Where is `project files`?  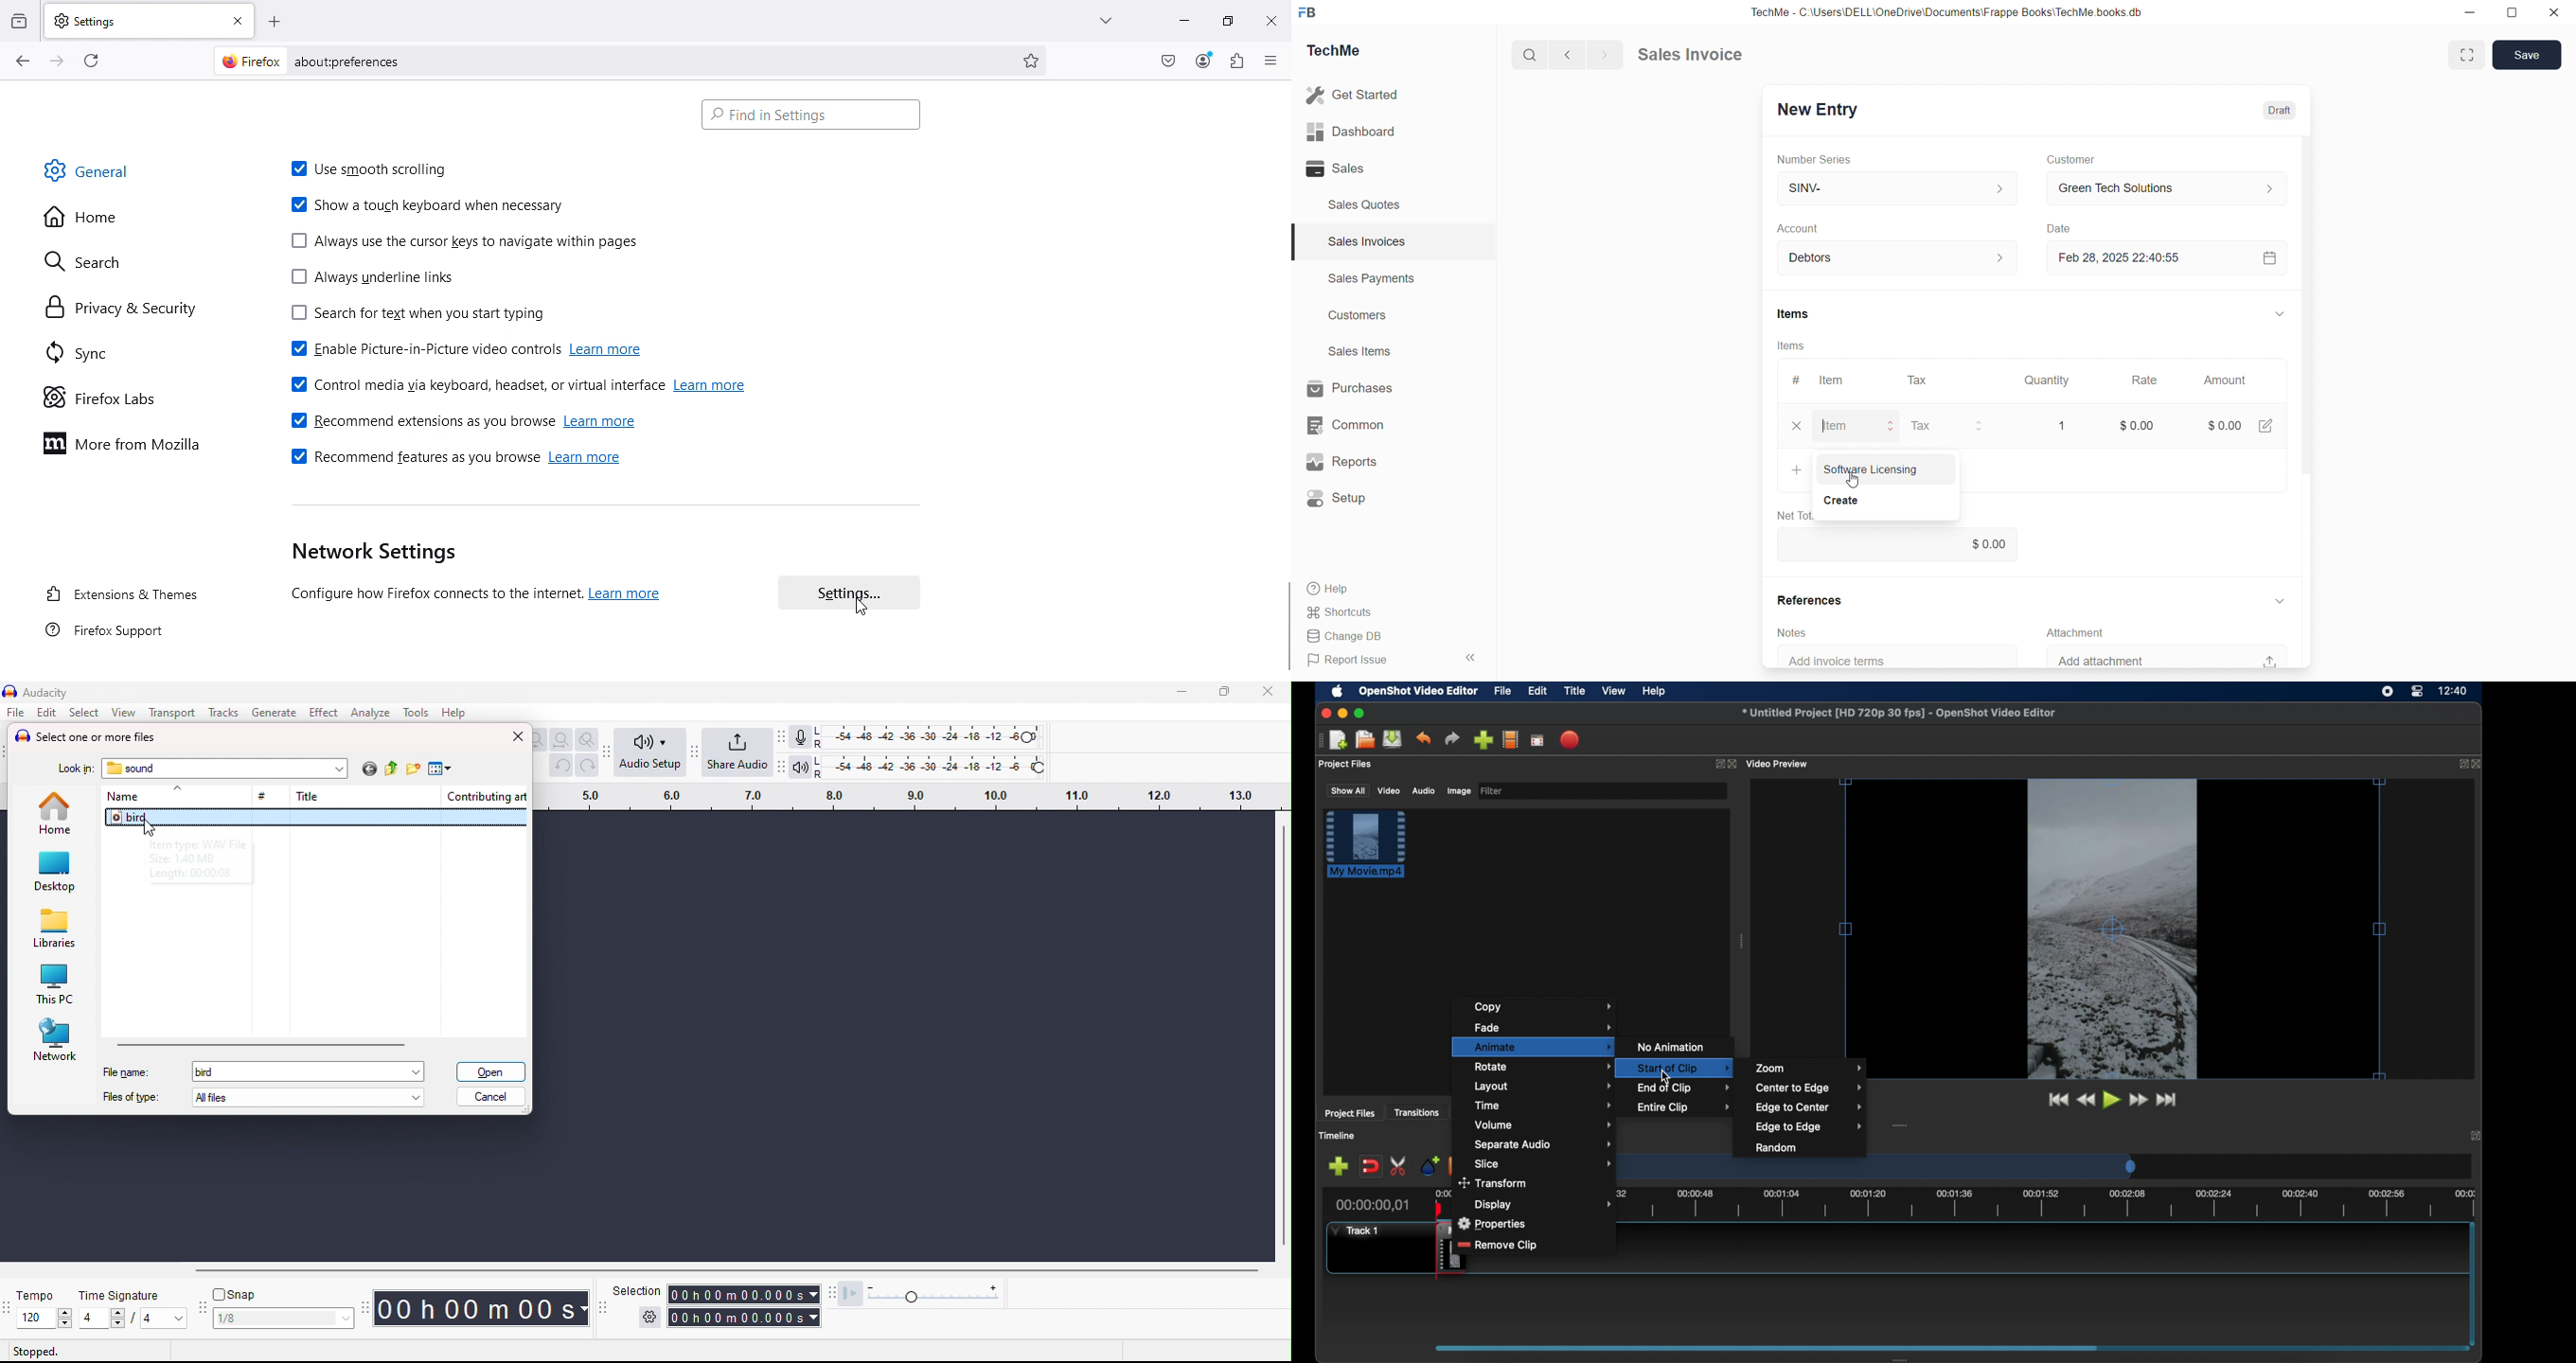
project files is located at coordinates (1346, 764).